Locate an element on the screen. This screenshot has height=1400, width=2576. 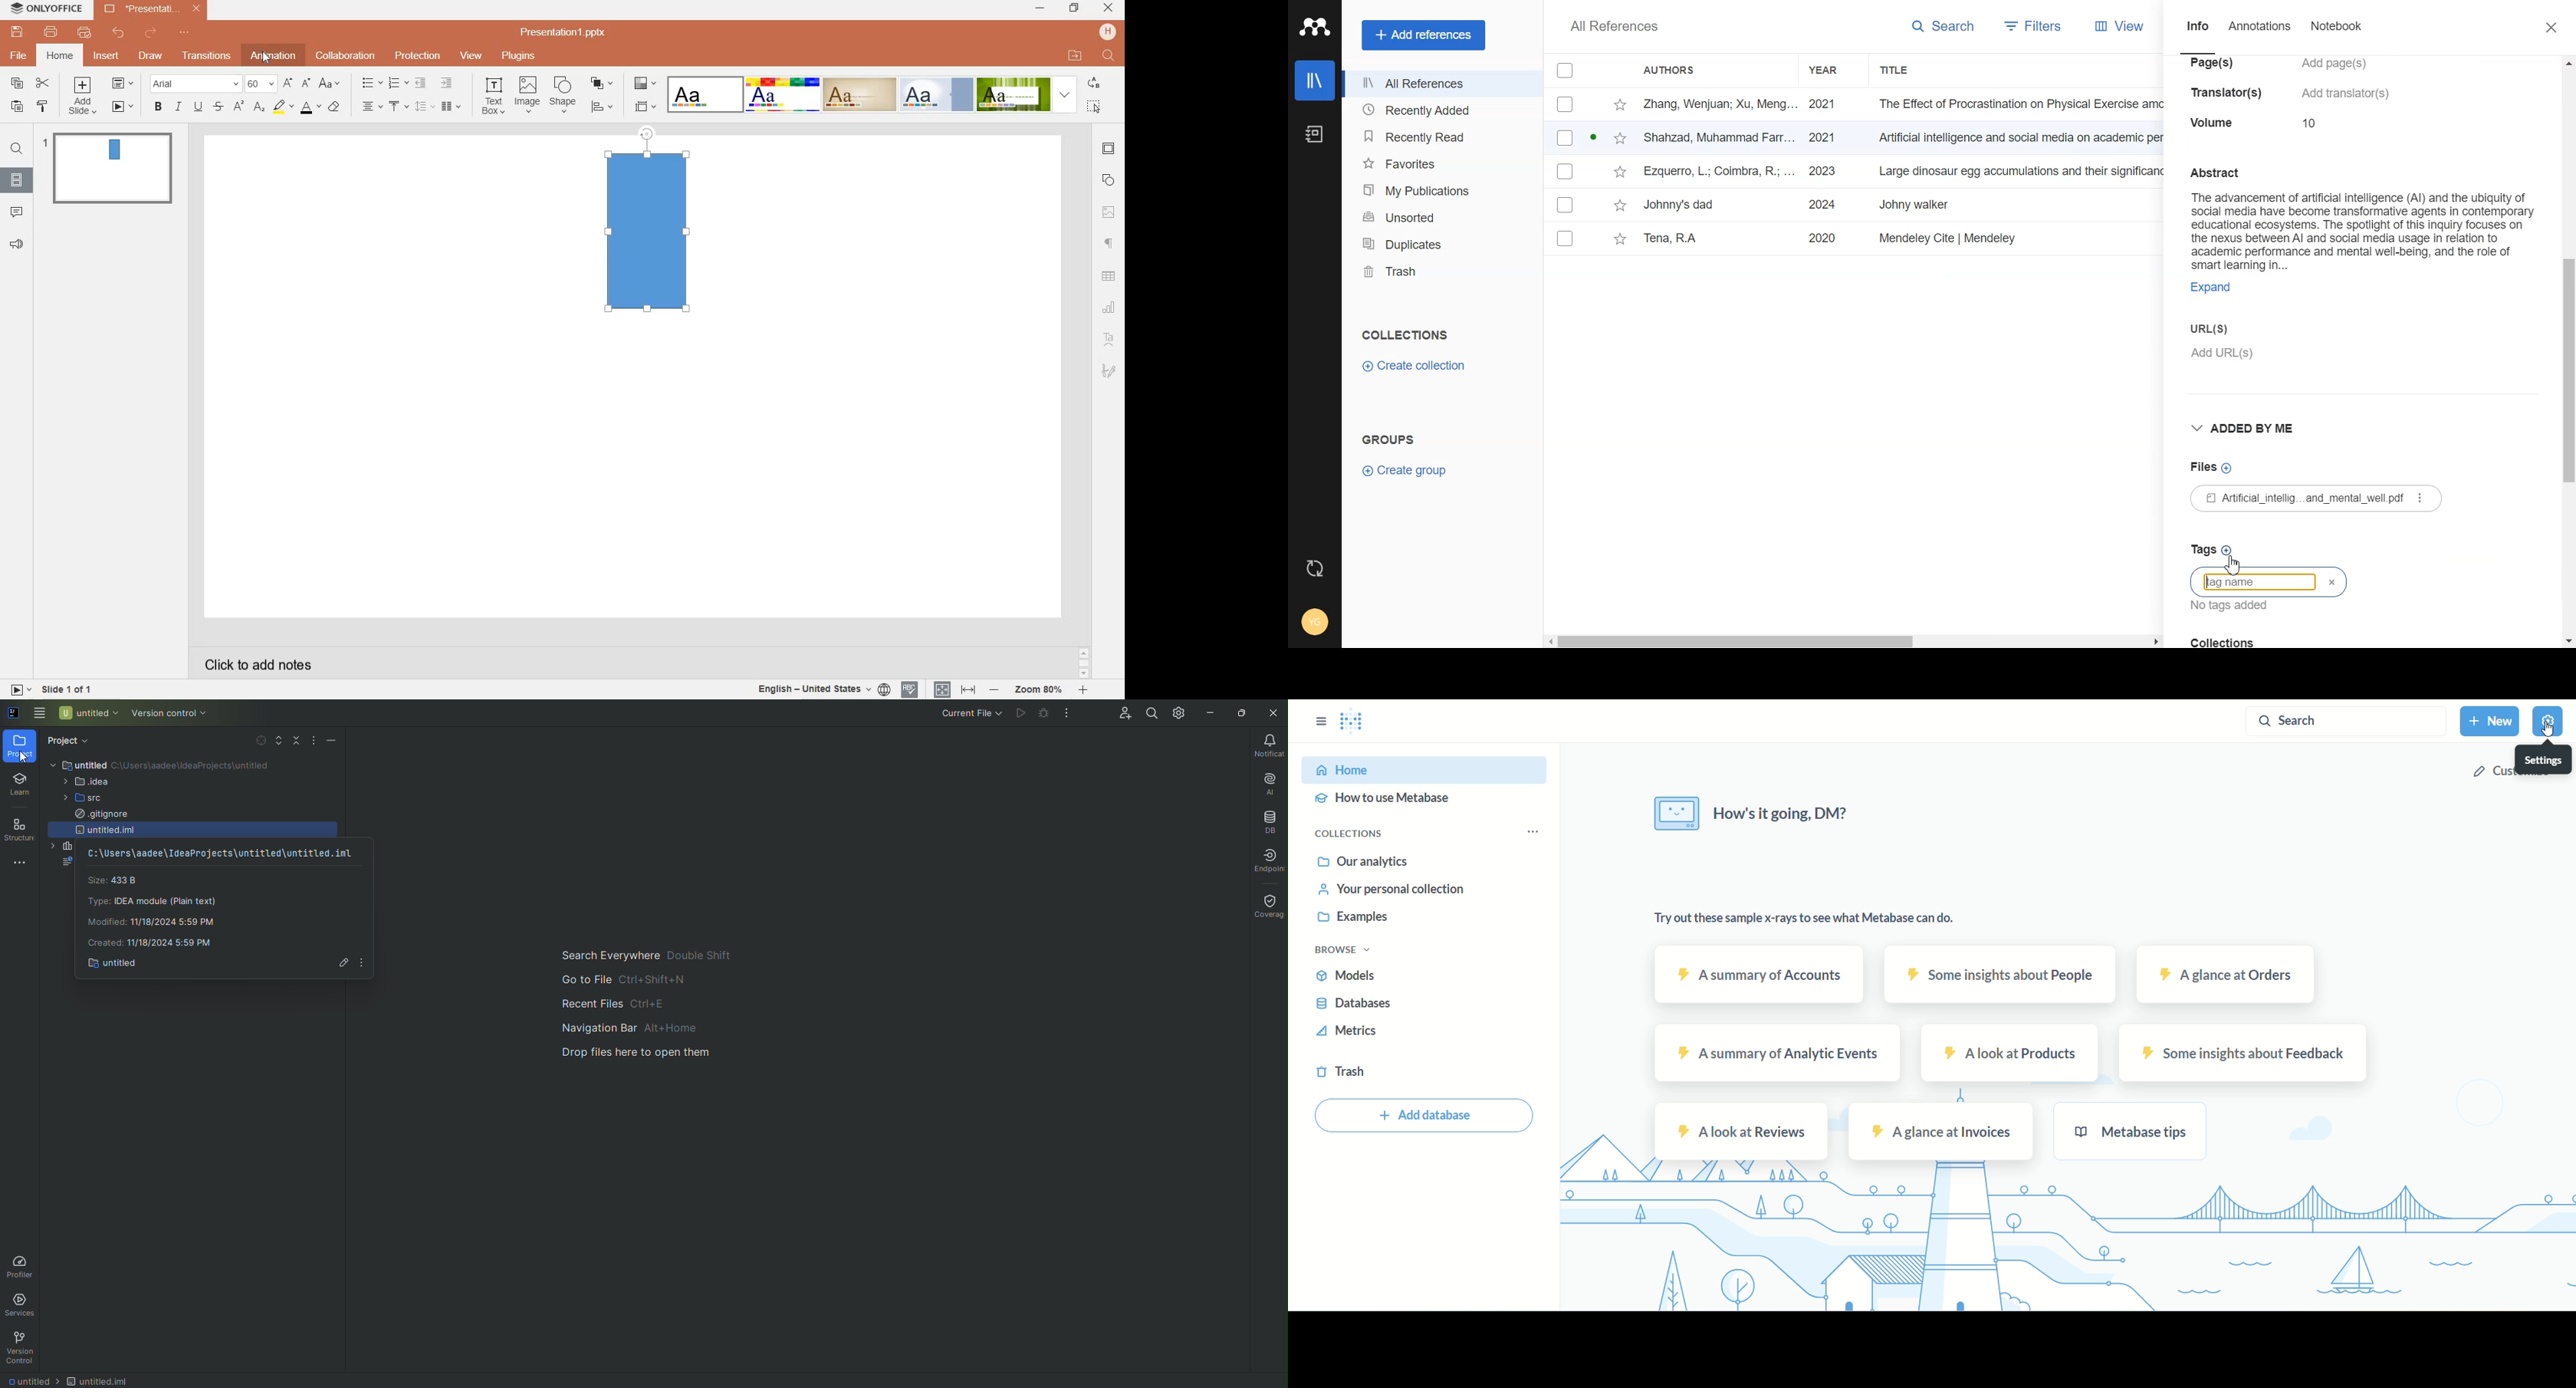
Cursor is located at coordinates (266, 58).